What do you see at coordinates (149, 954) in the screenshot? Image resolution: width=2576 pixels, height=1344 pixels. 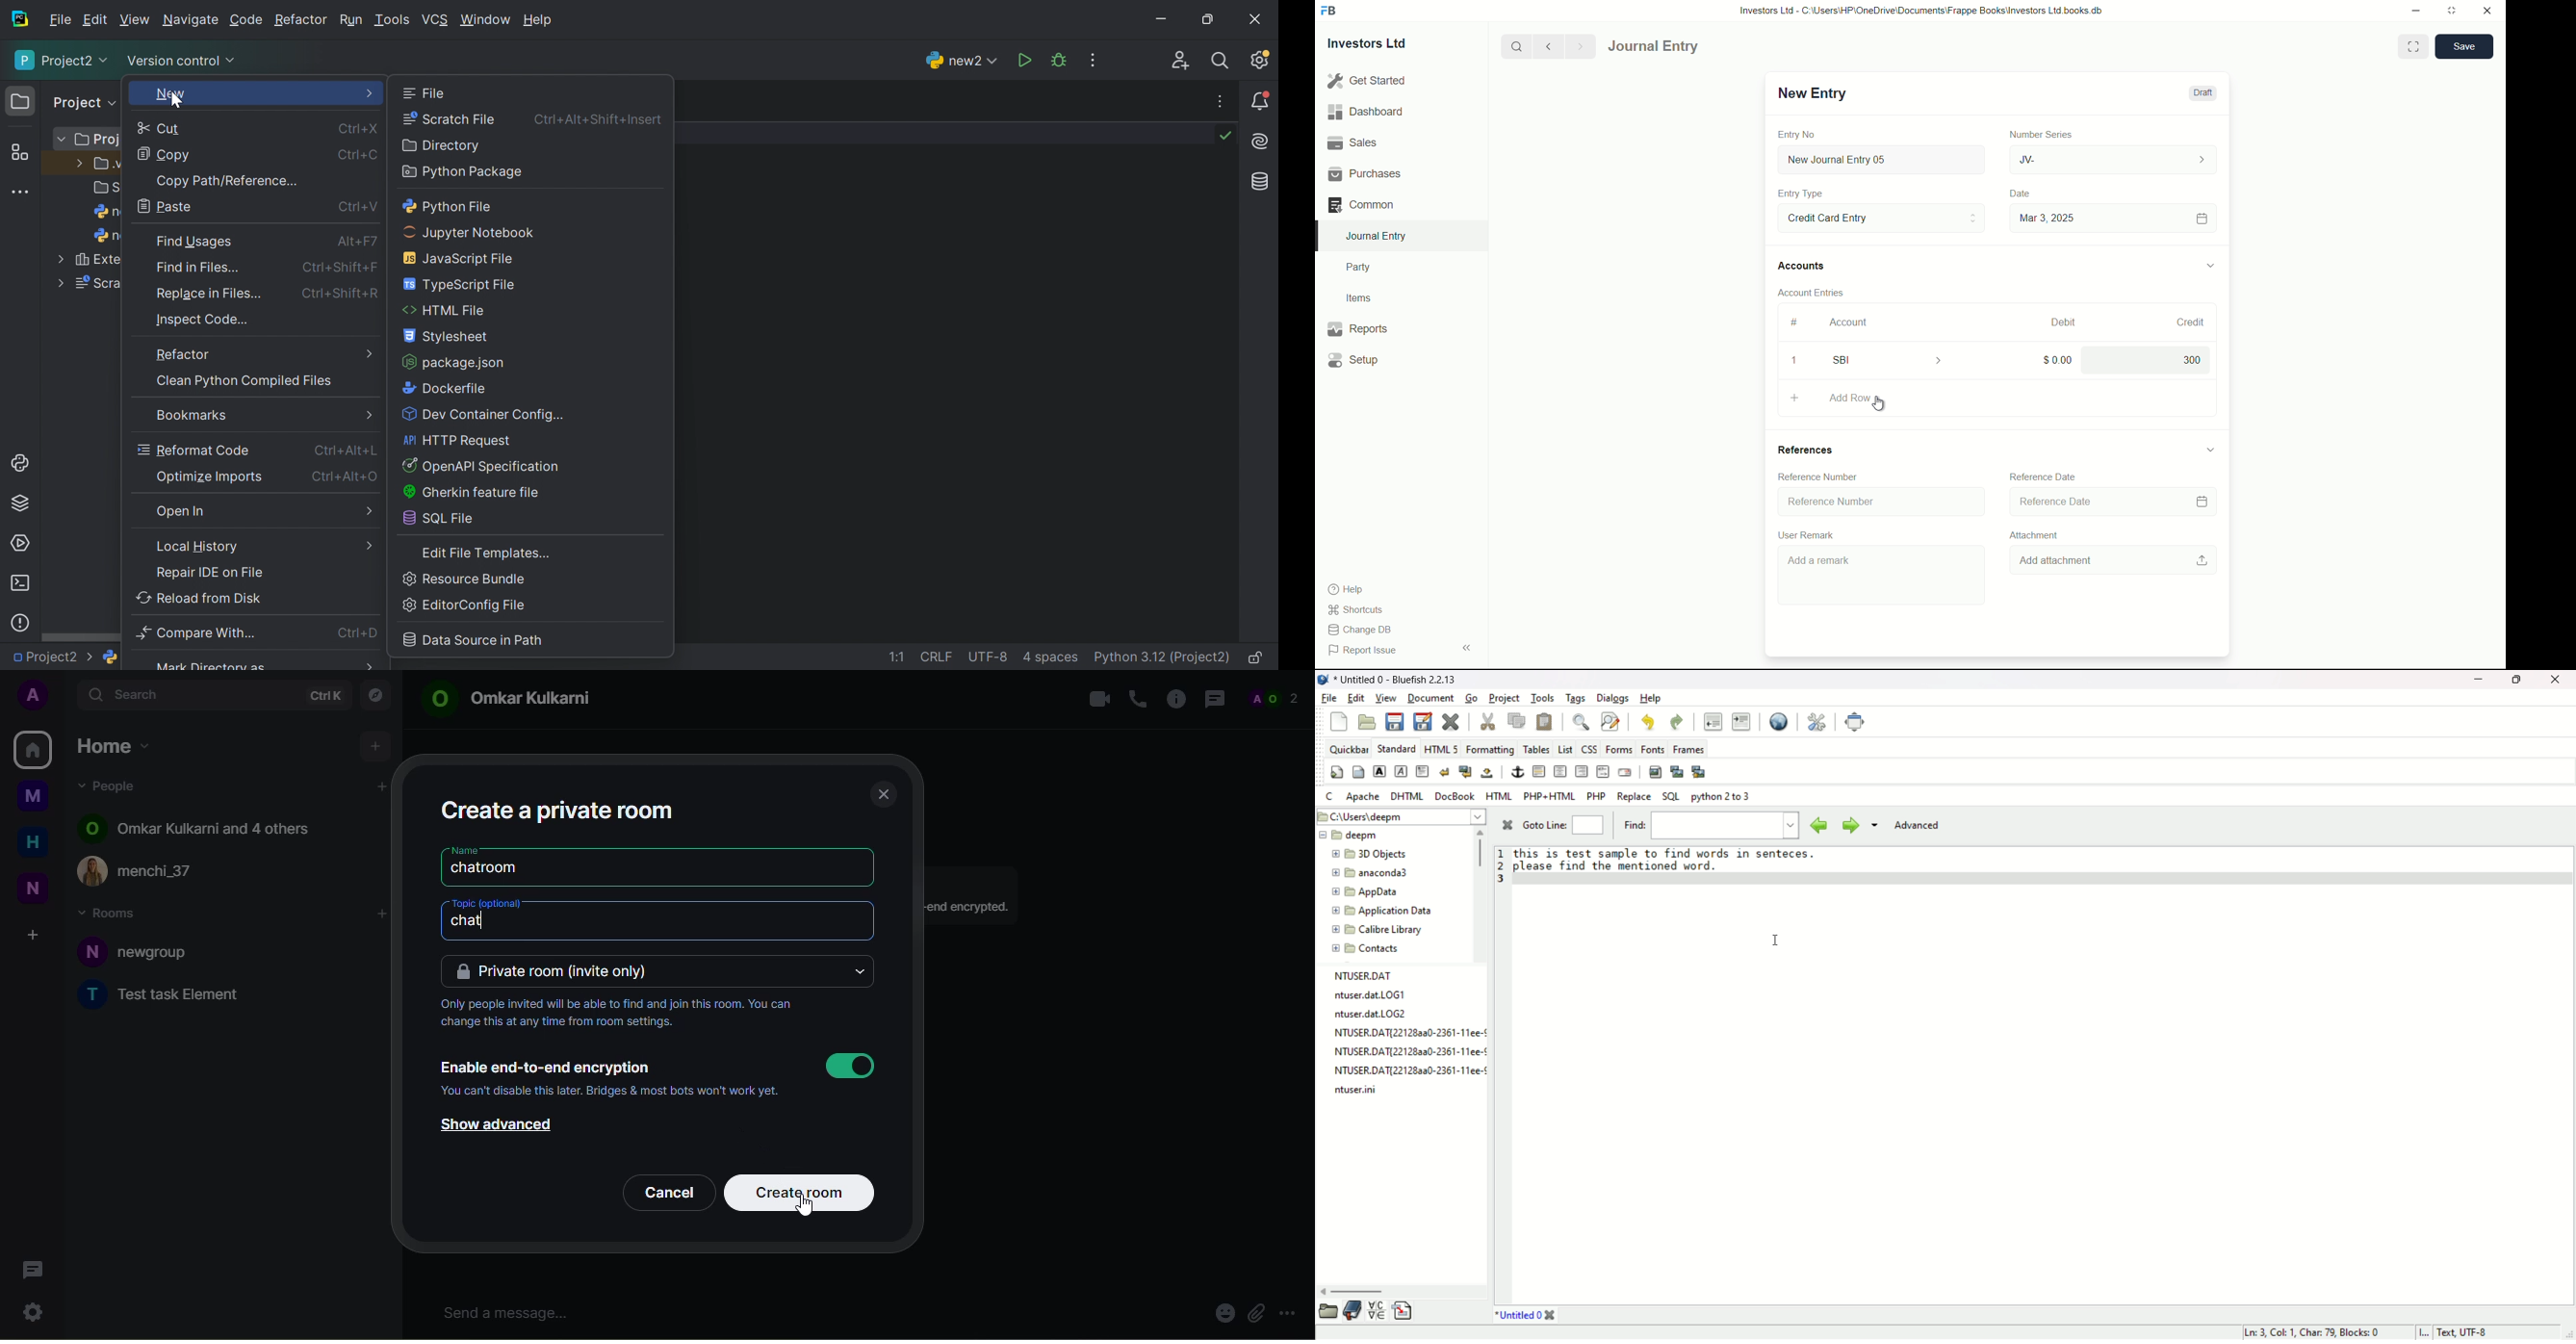 I see `N newgroup` at bounding box center [149, 954].